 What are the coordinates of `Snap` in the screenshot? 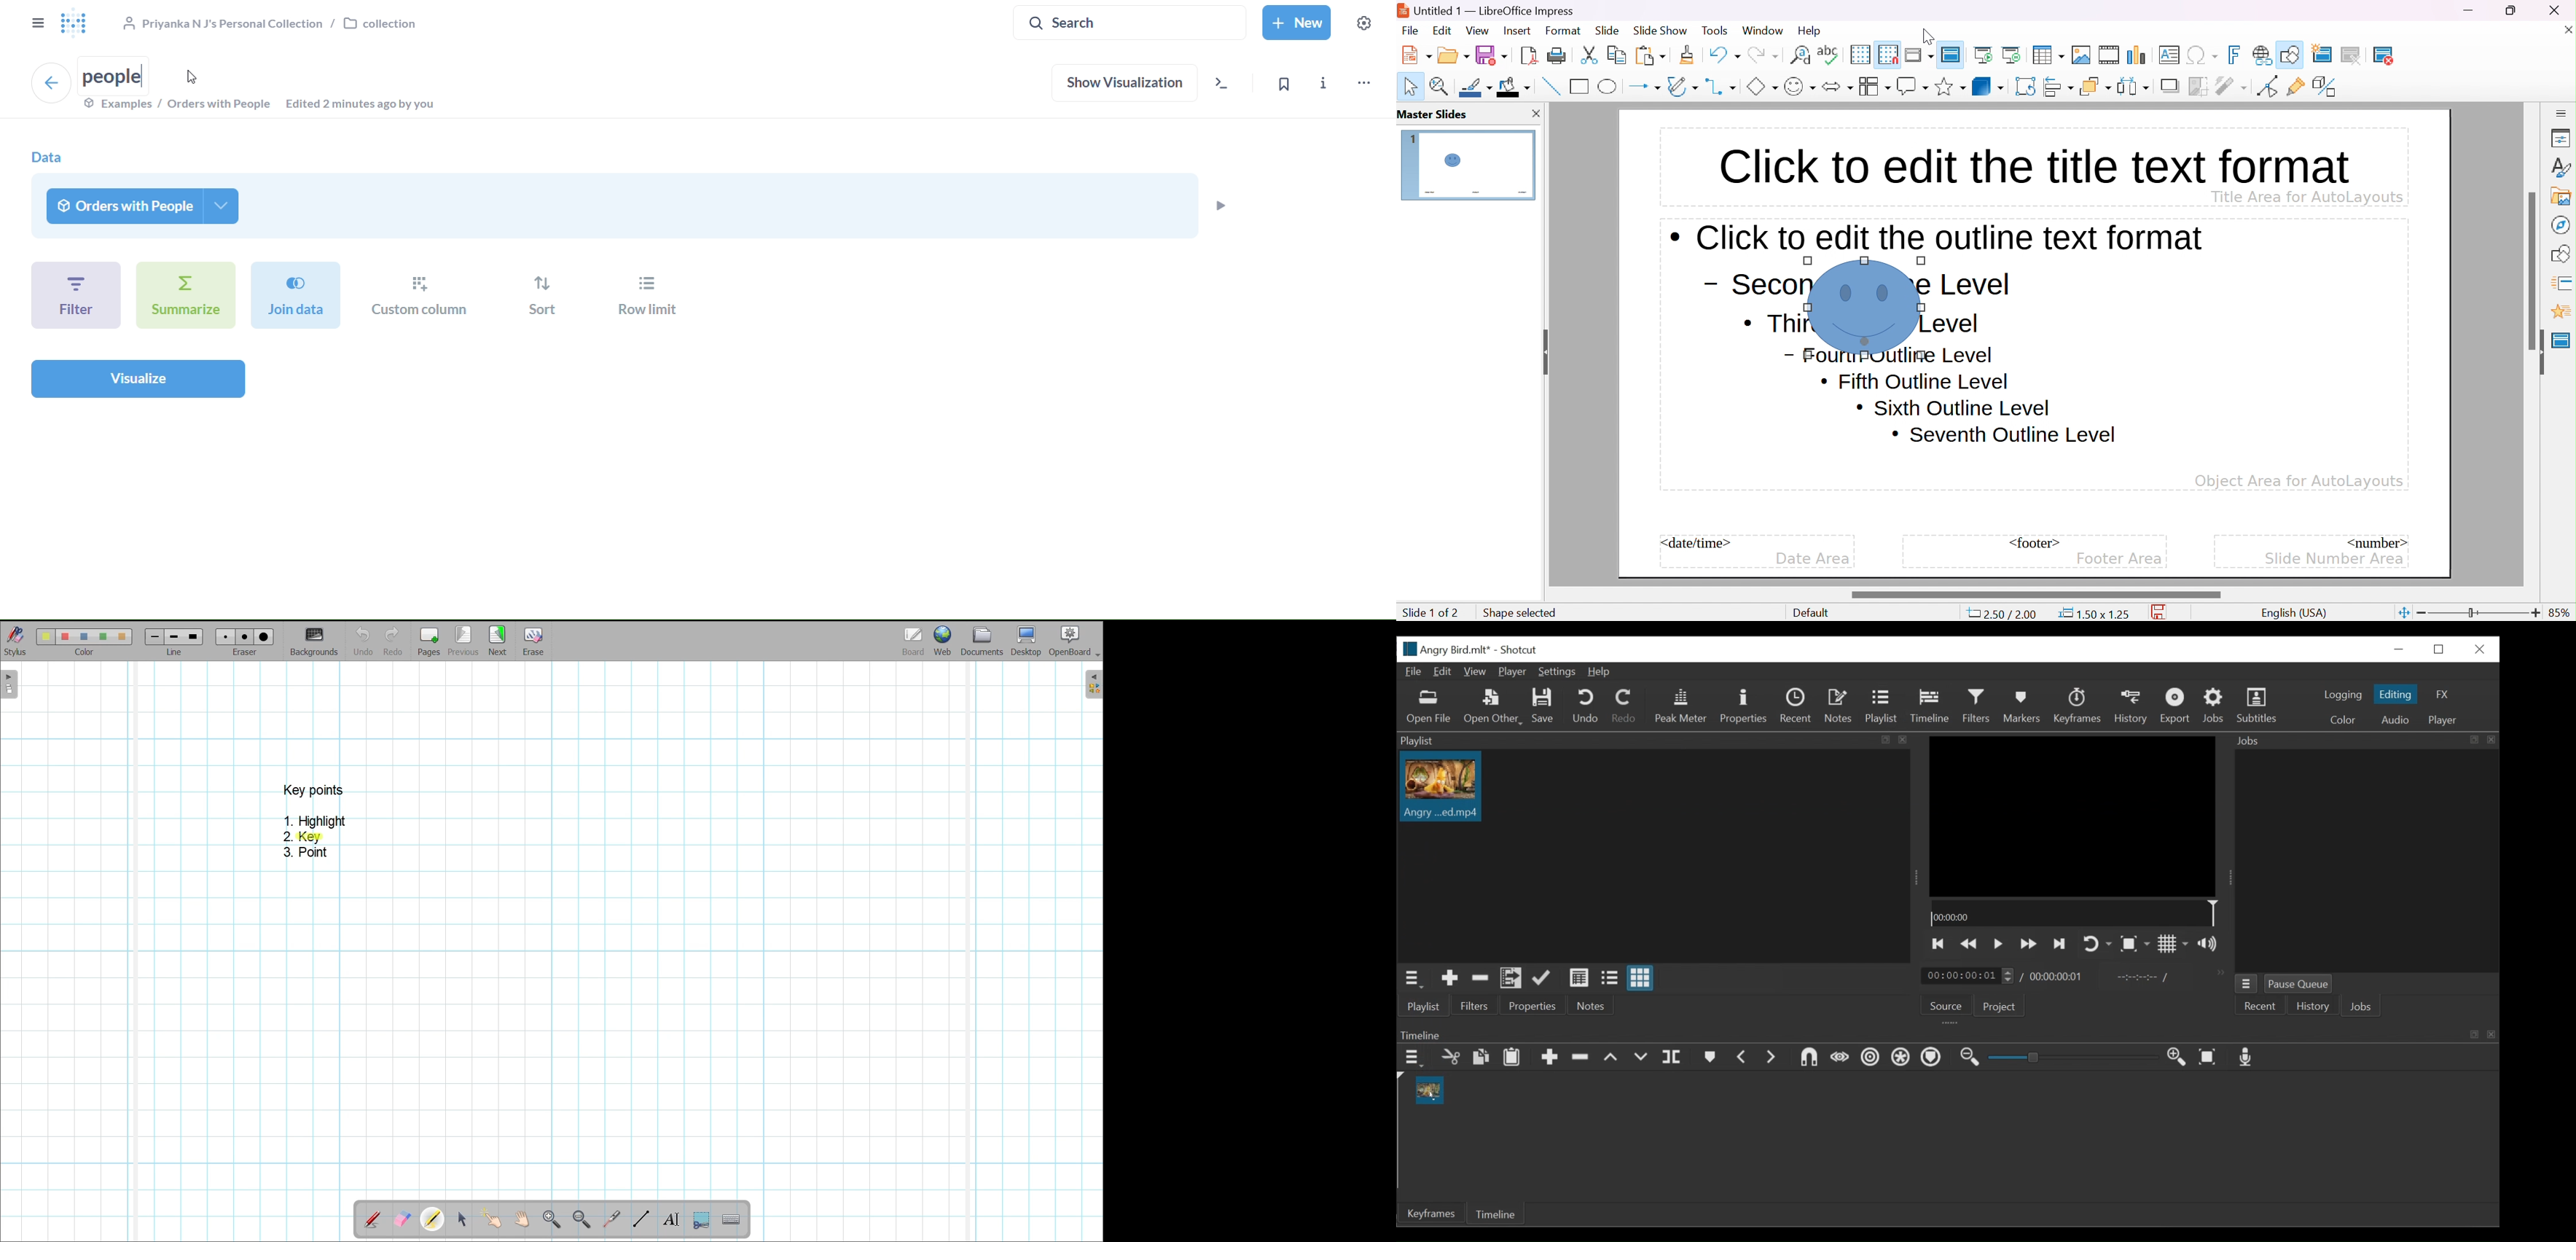 It's located at (1808, 1058).